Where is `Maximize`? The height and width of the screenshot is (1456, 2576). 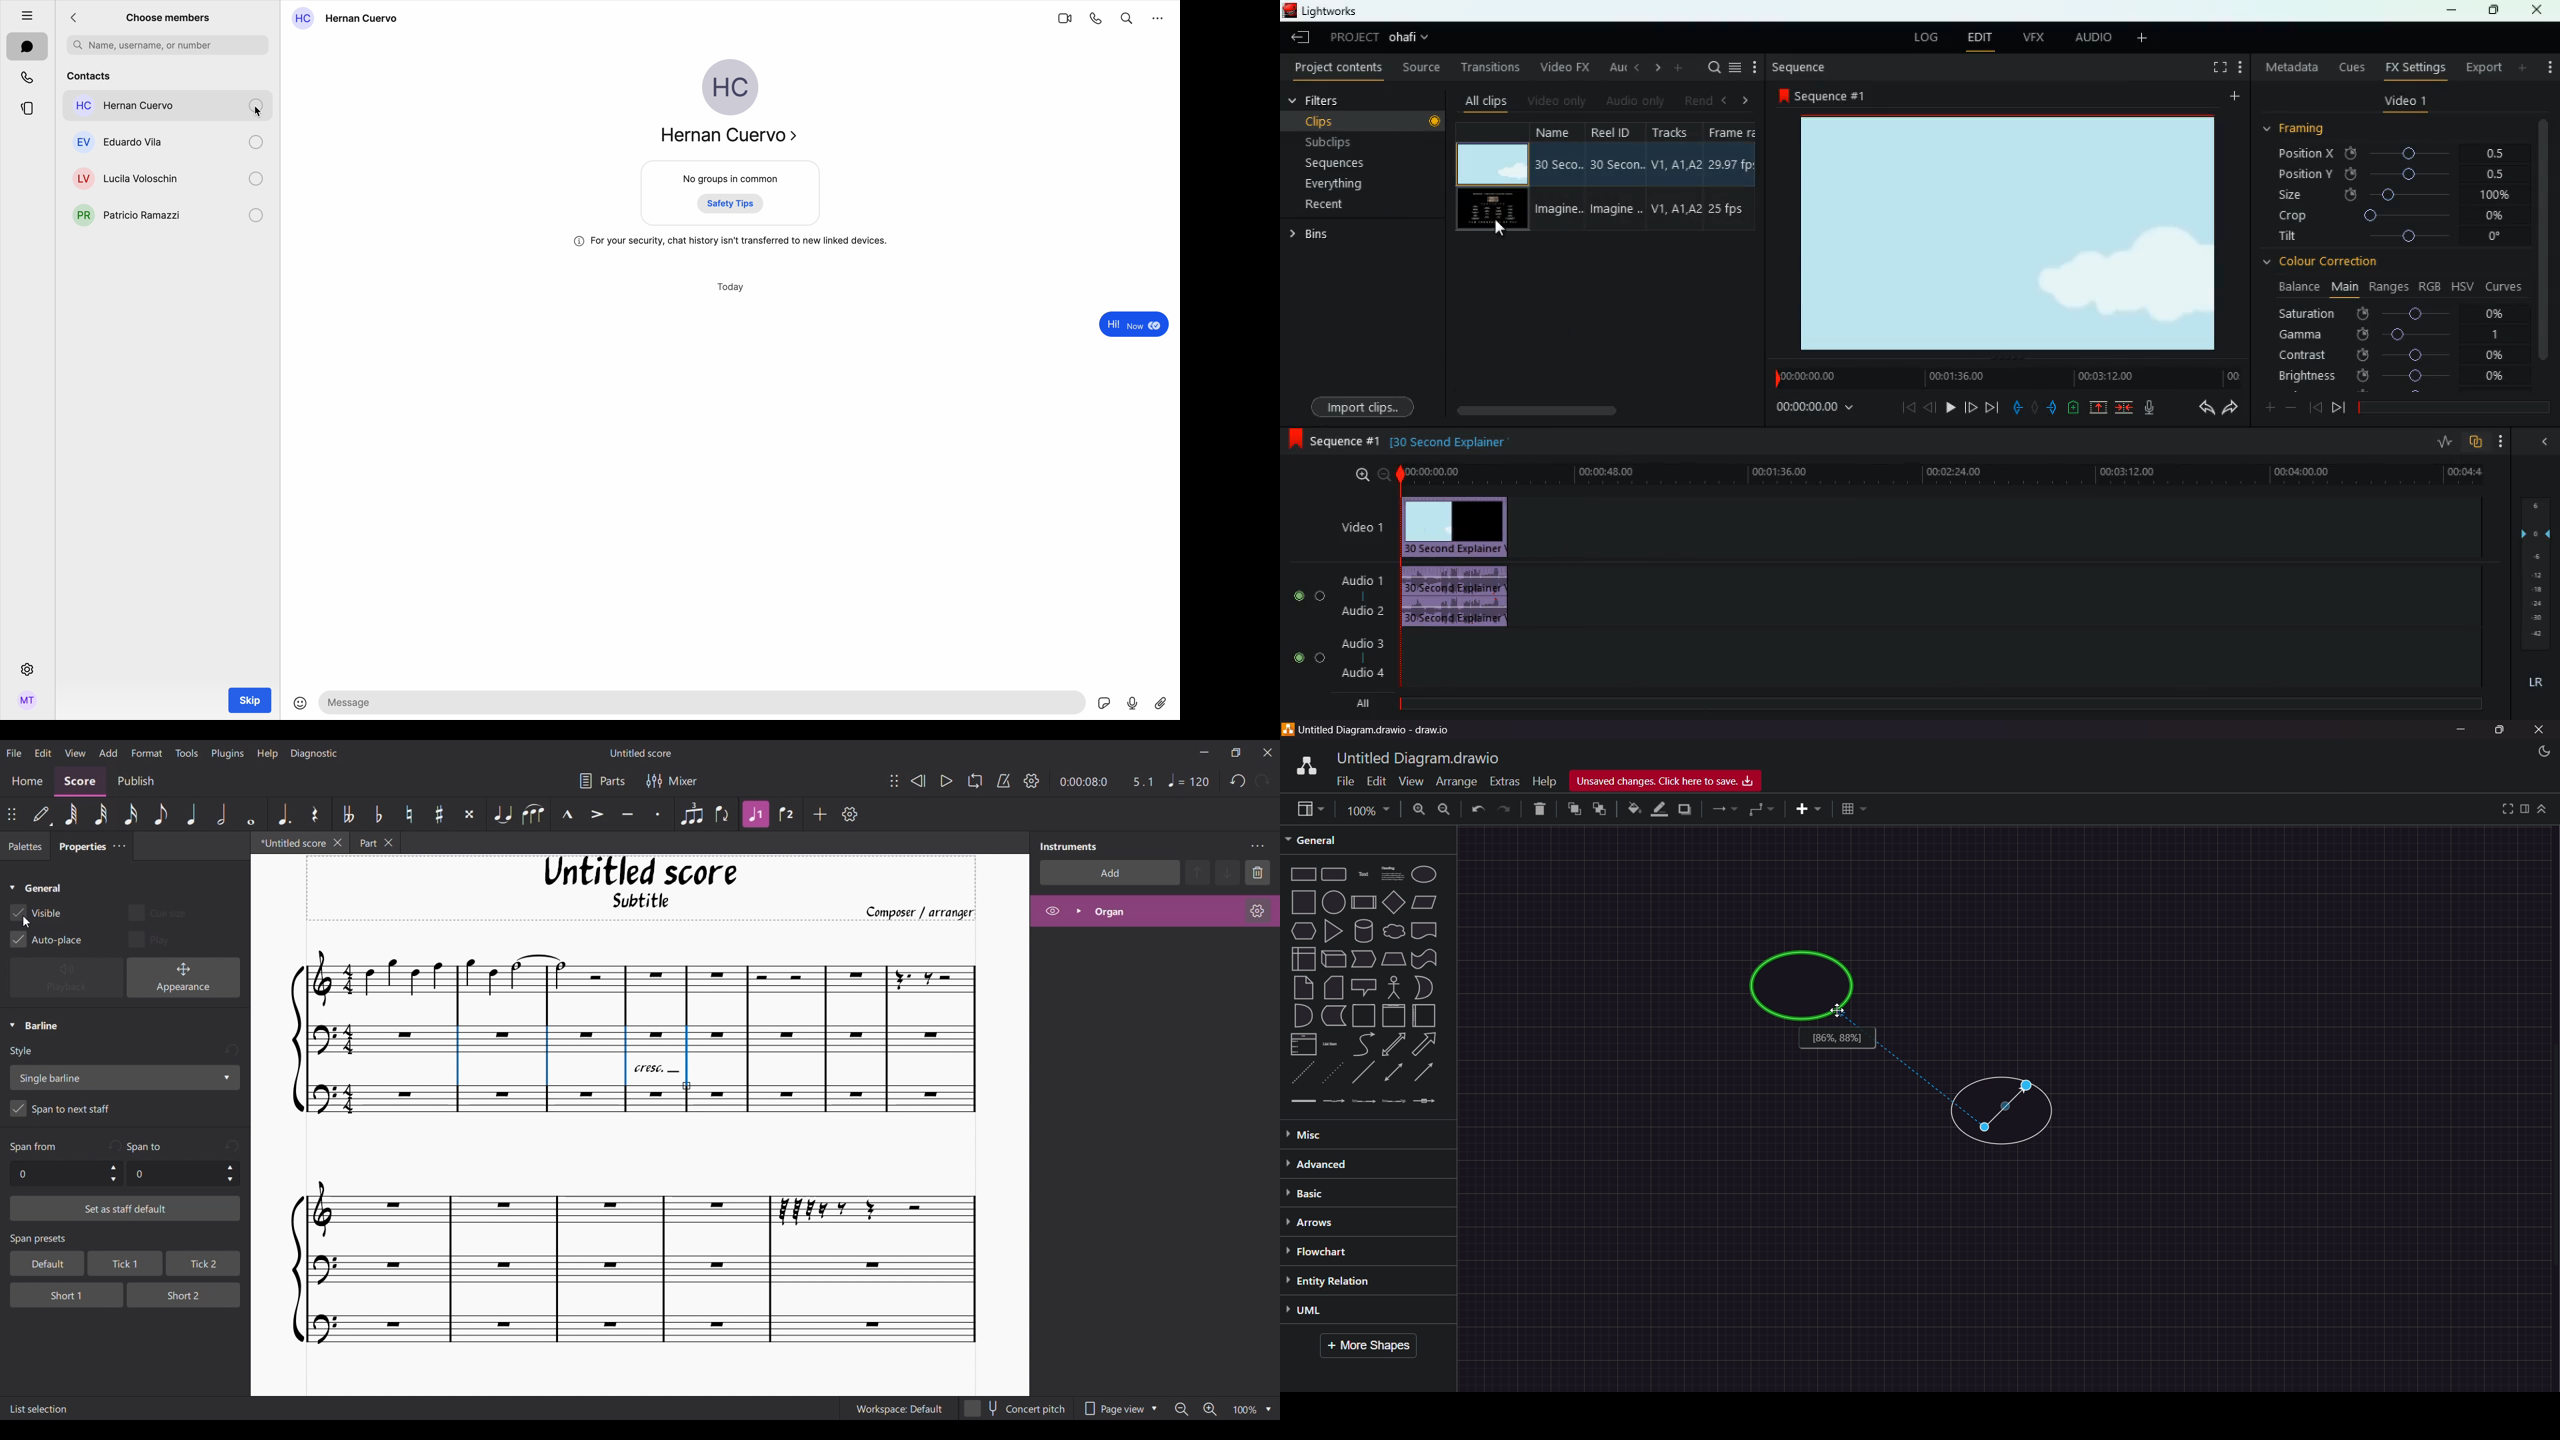
Maximize is located at coordinates (2499, 732).